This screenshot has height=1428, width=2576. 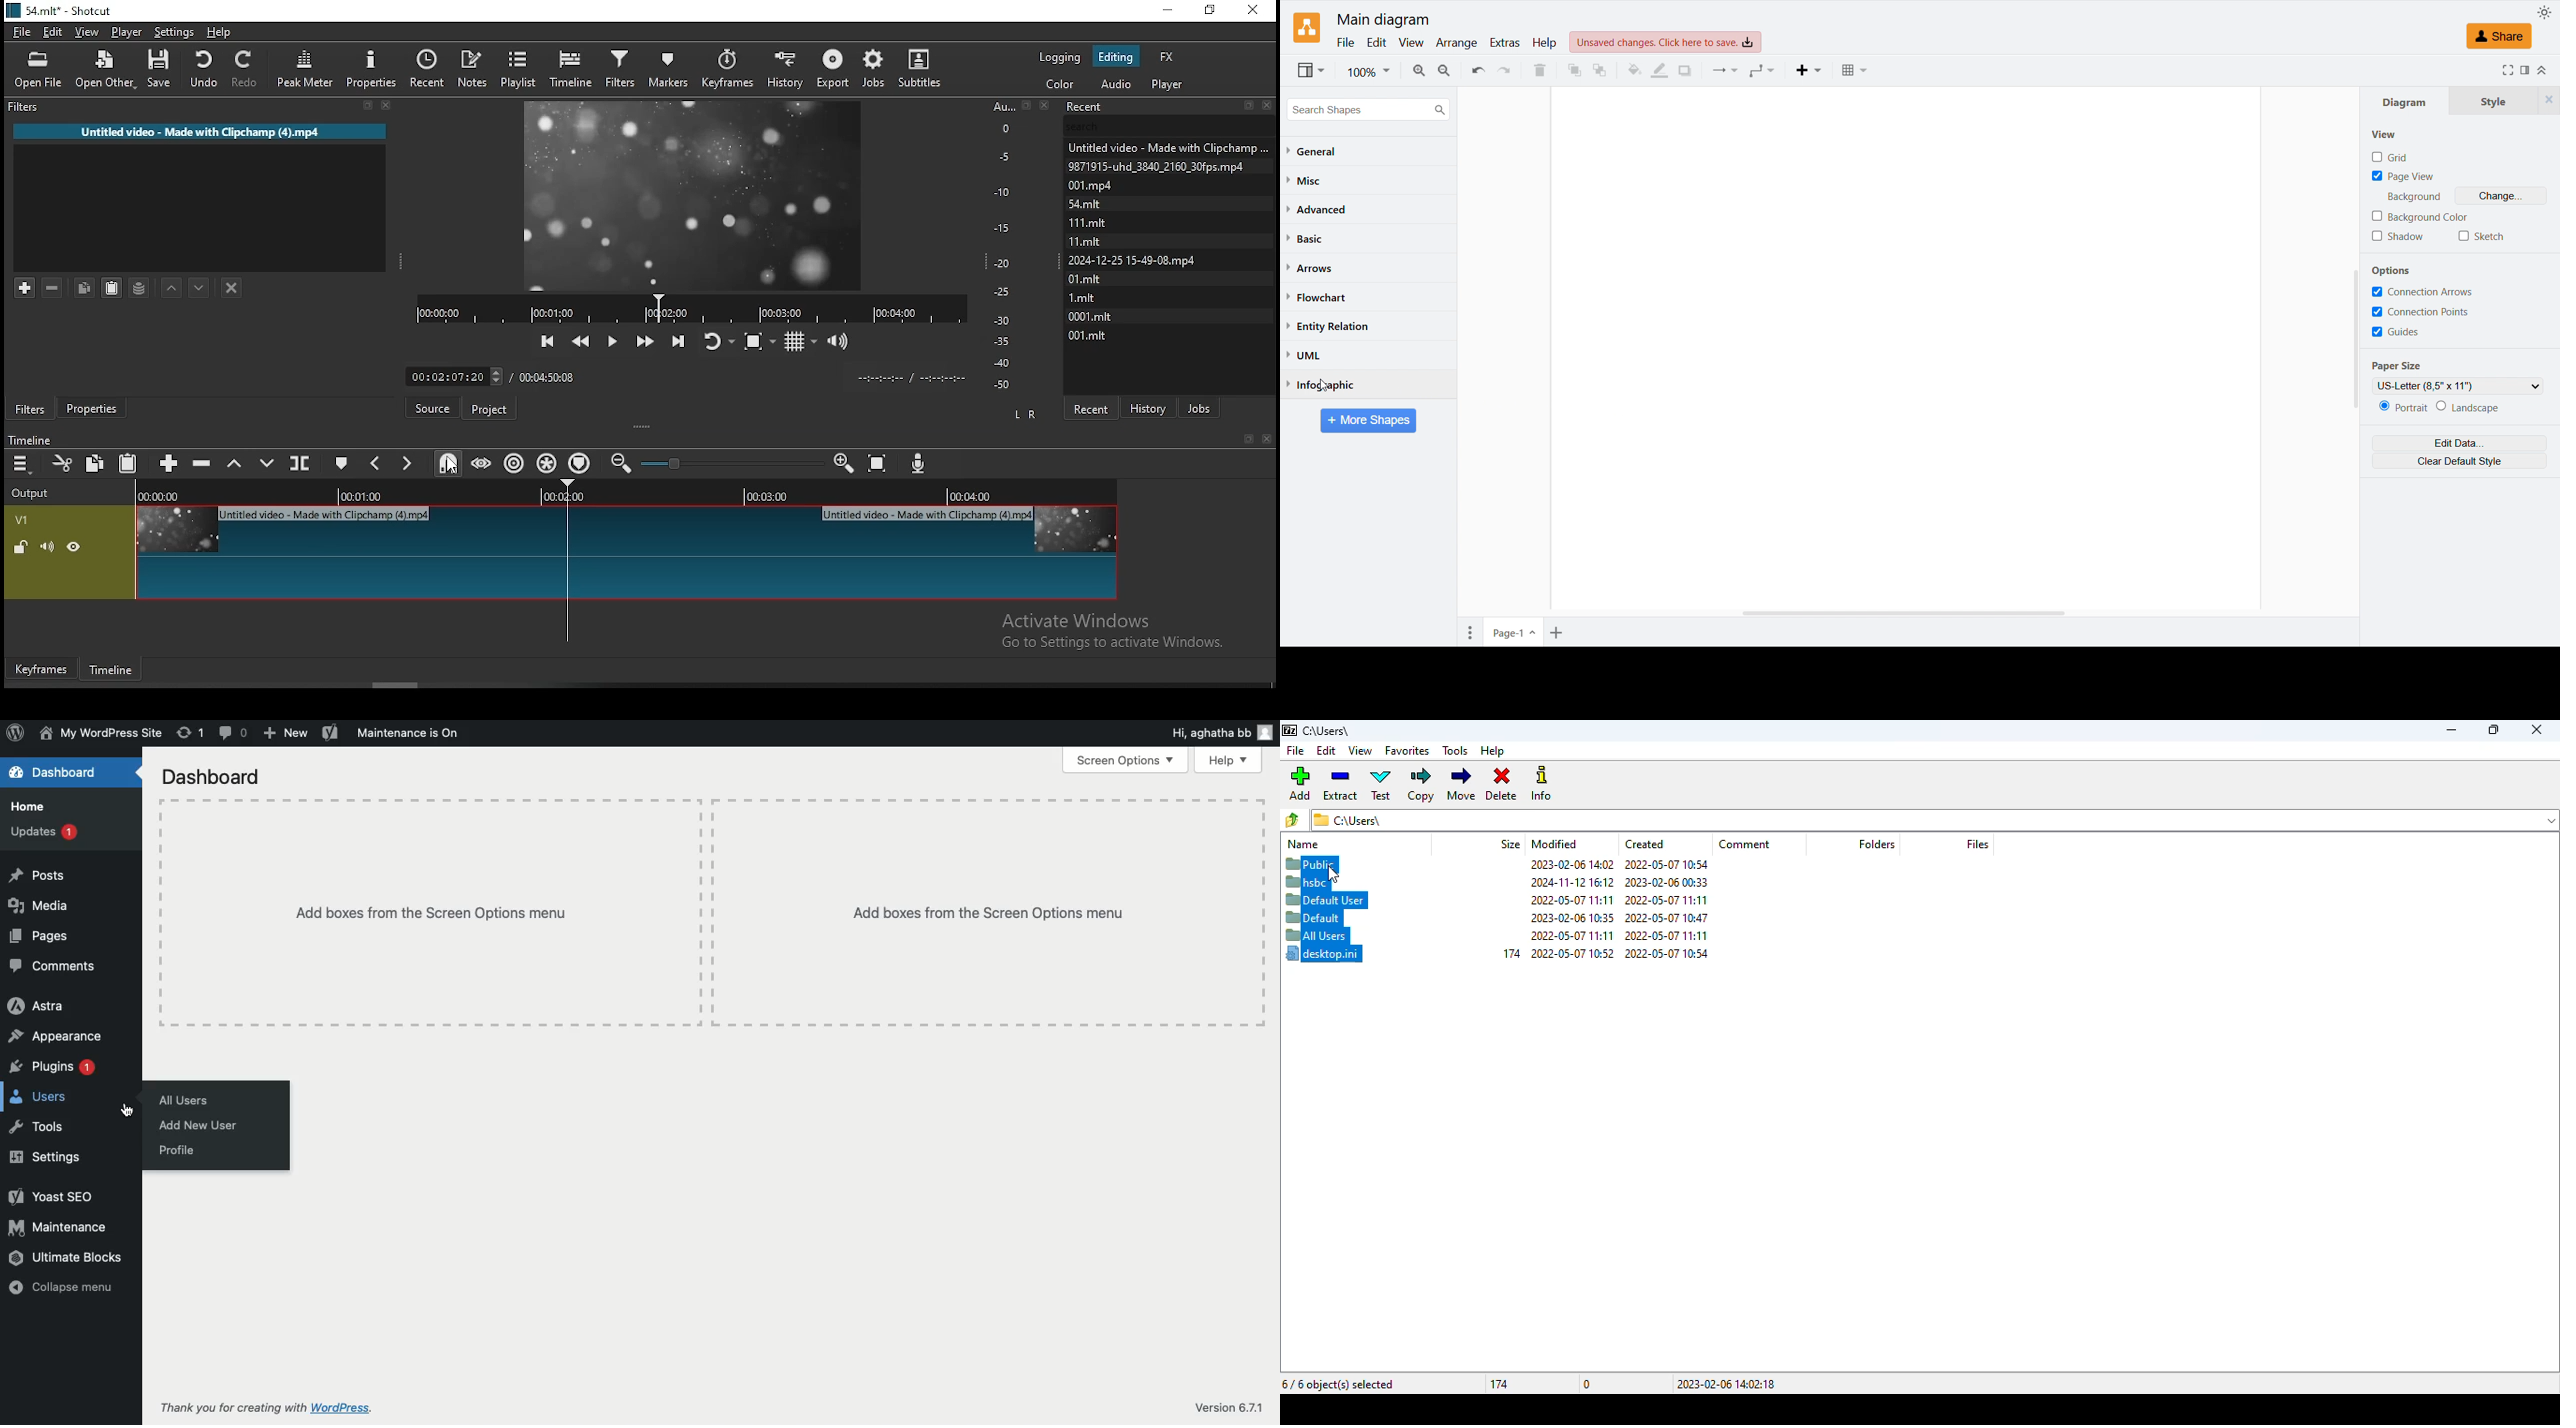 What do you see at coordinates (200, 132) in the screenshot?
I see `Untitled video - Made with Clipchamp (4).mp4` at bounding box center [200, 132].